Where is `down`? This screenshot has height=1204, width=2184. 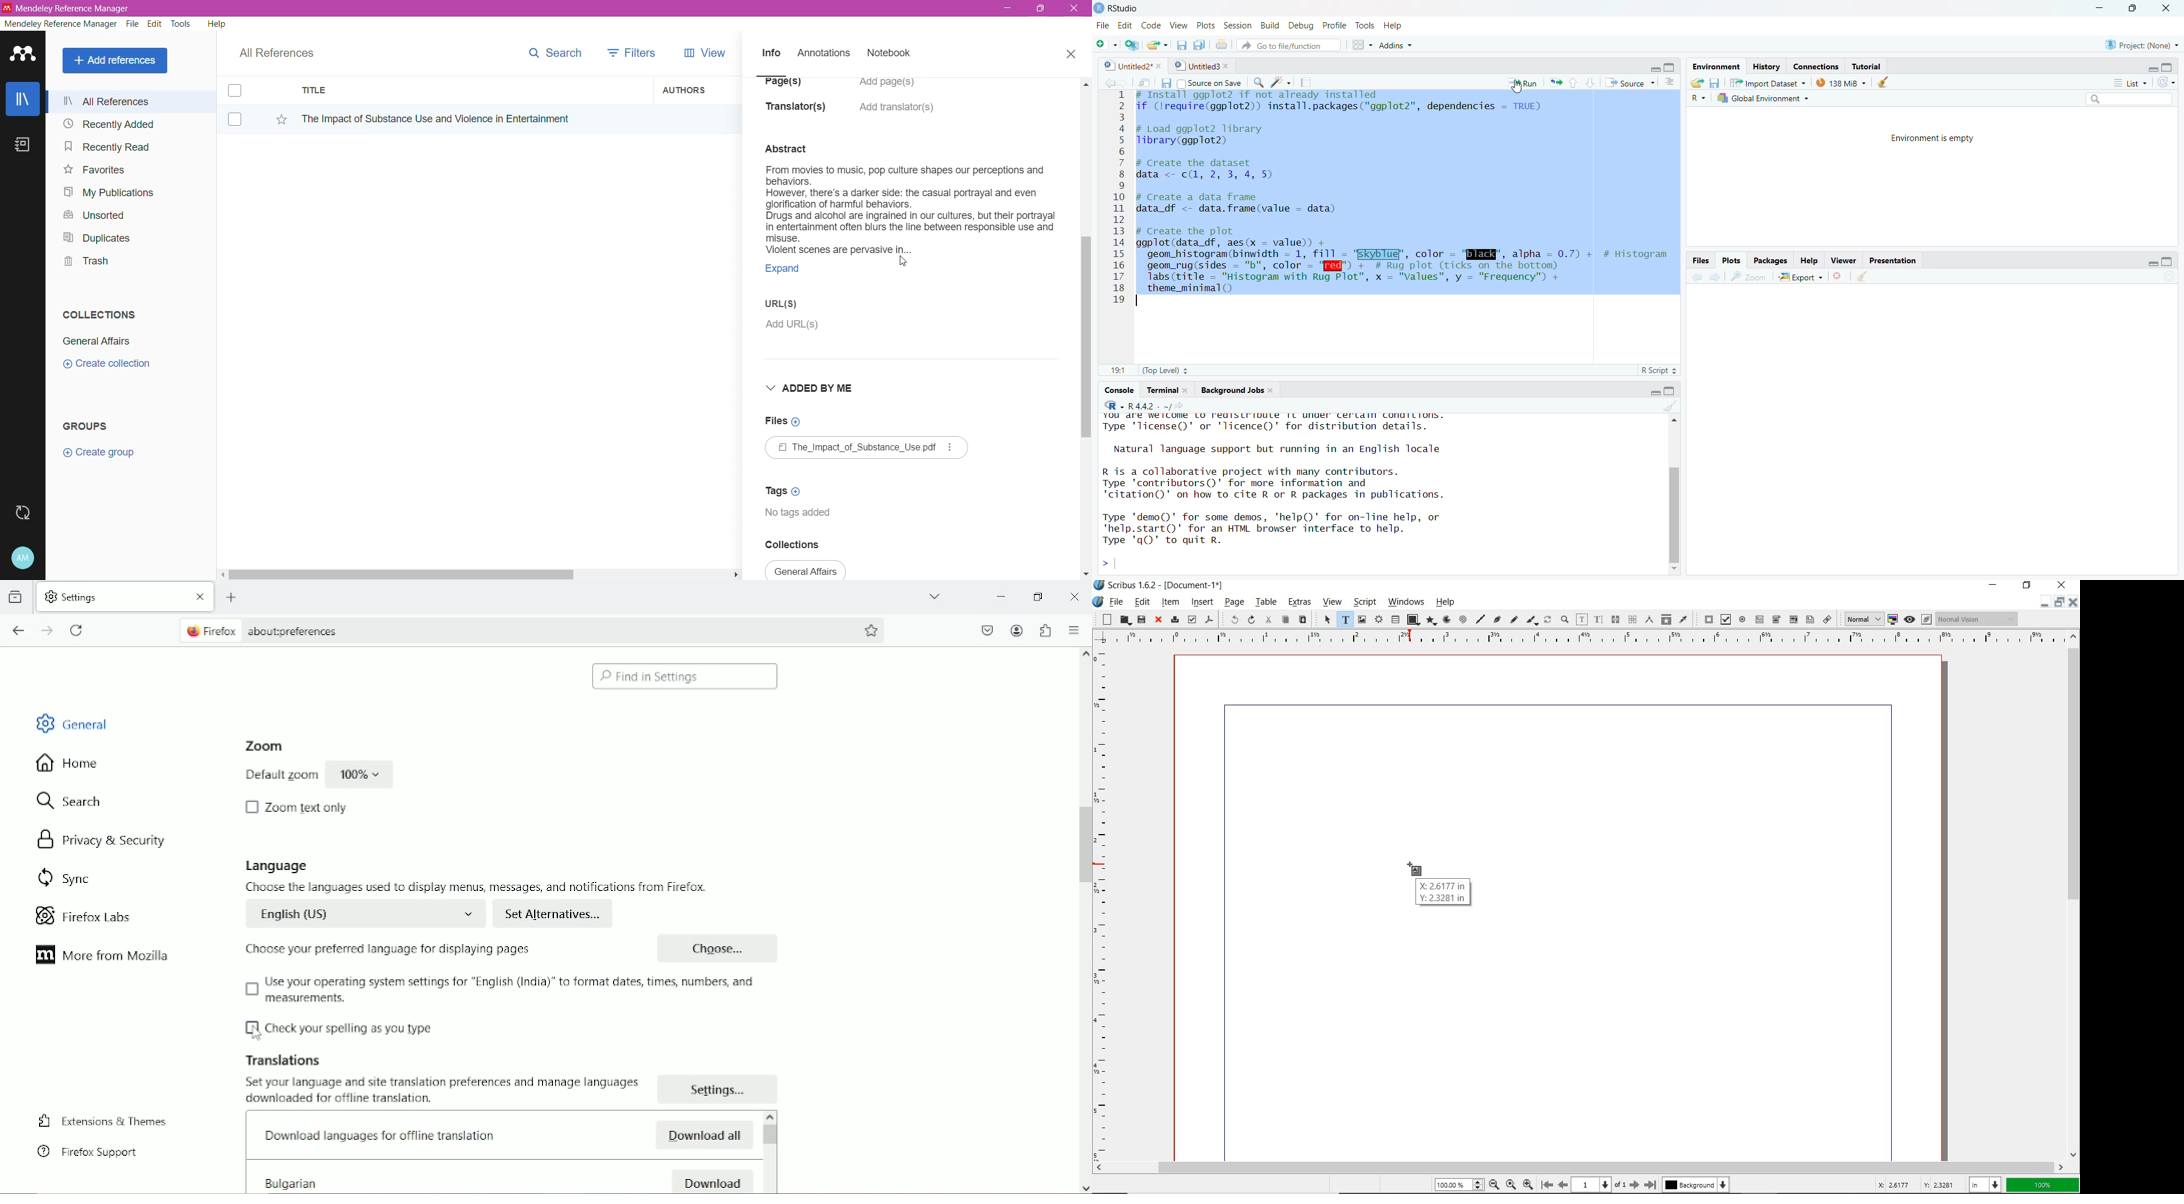
down is located at coordinates (1592, 82).